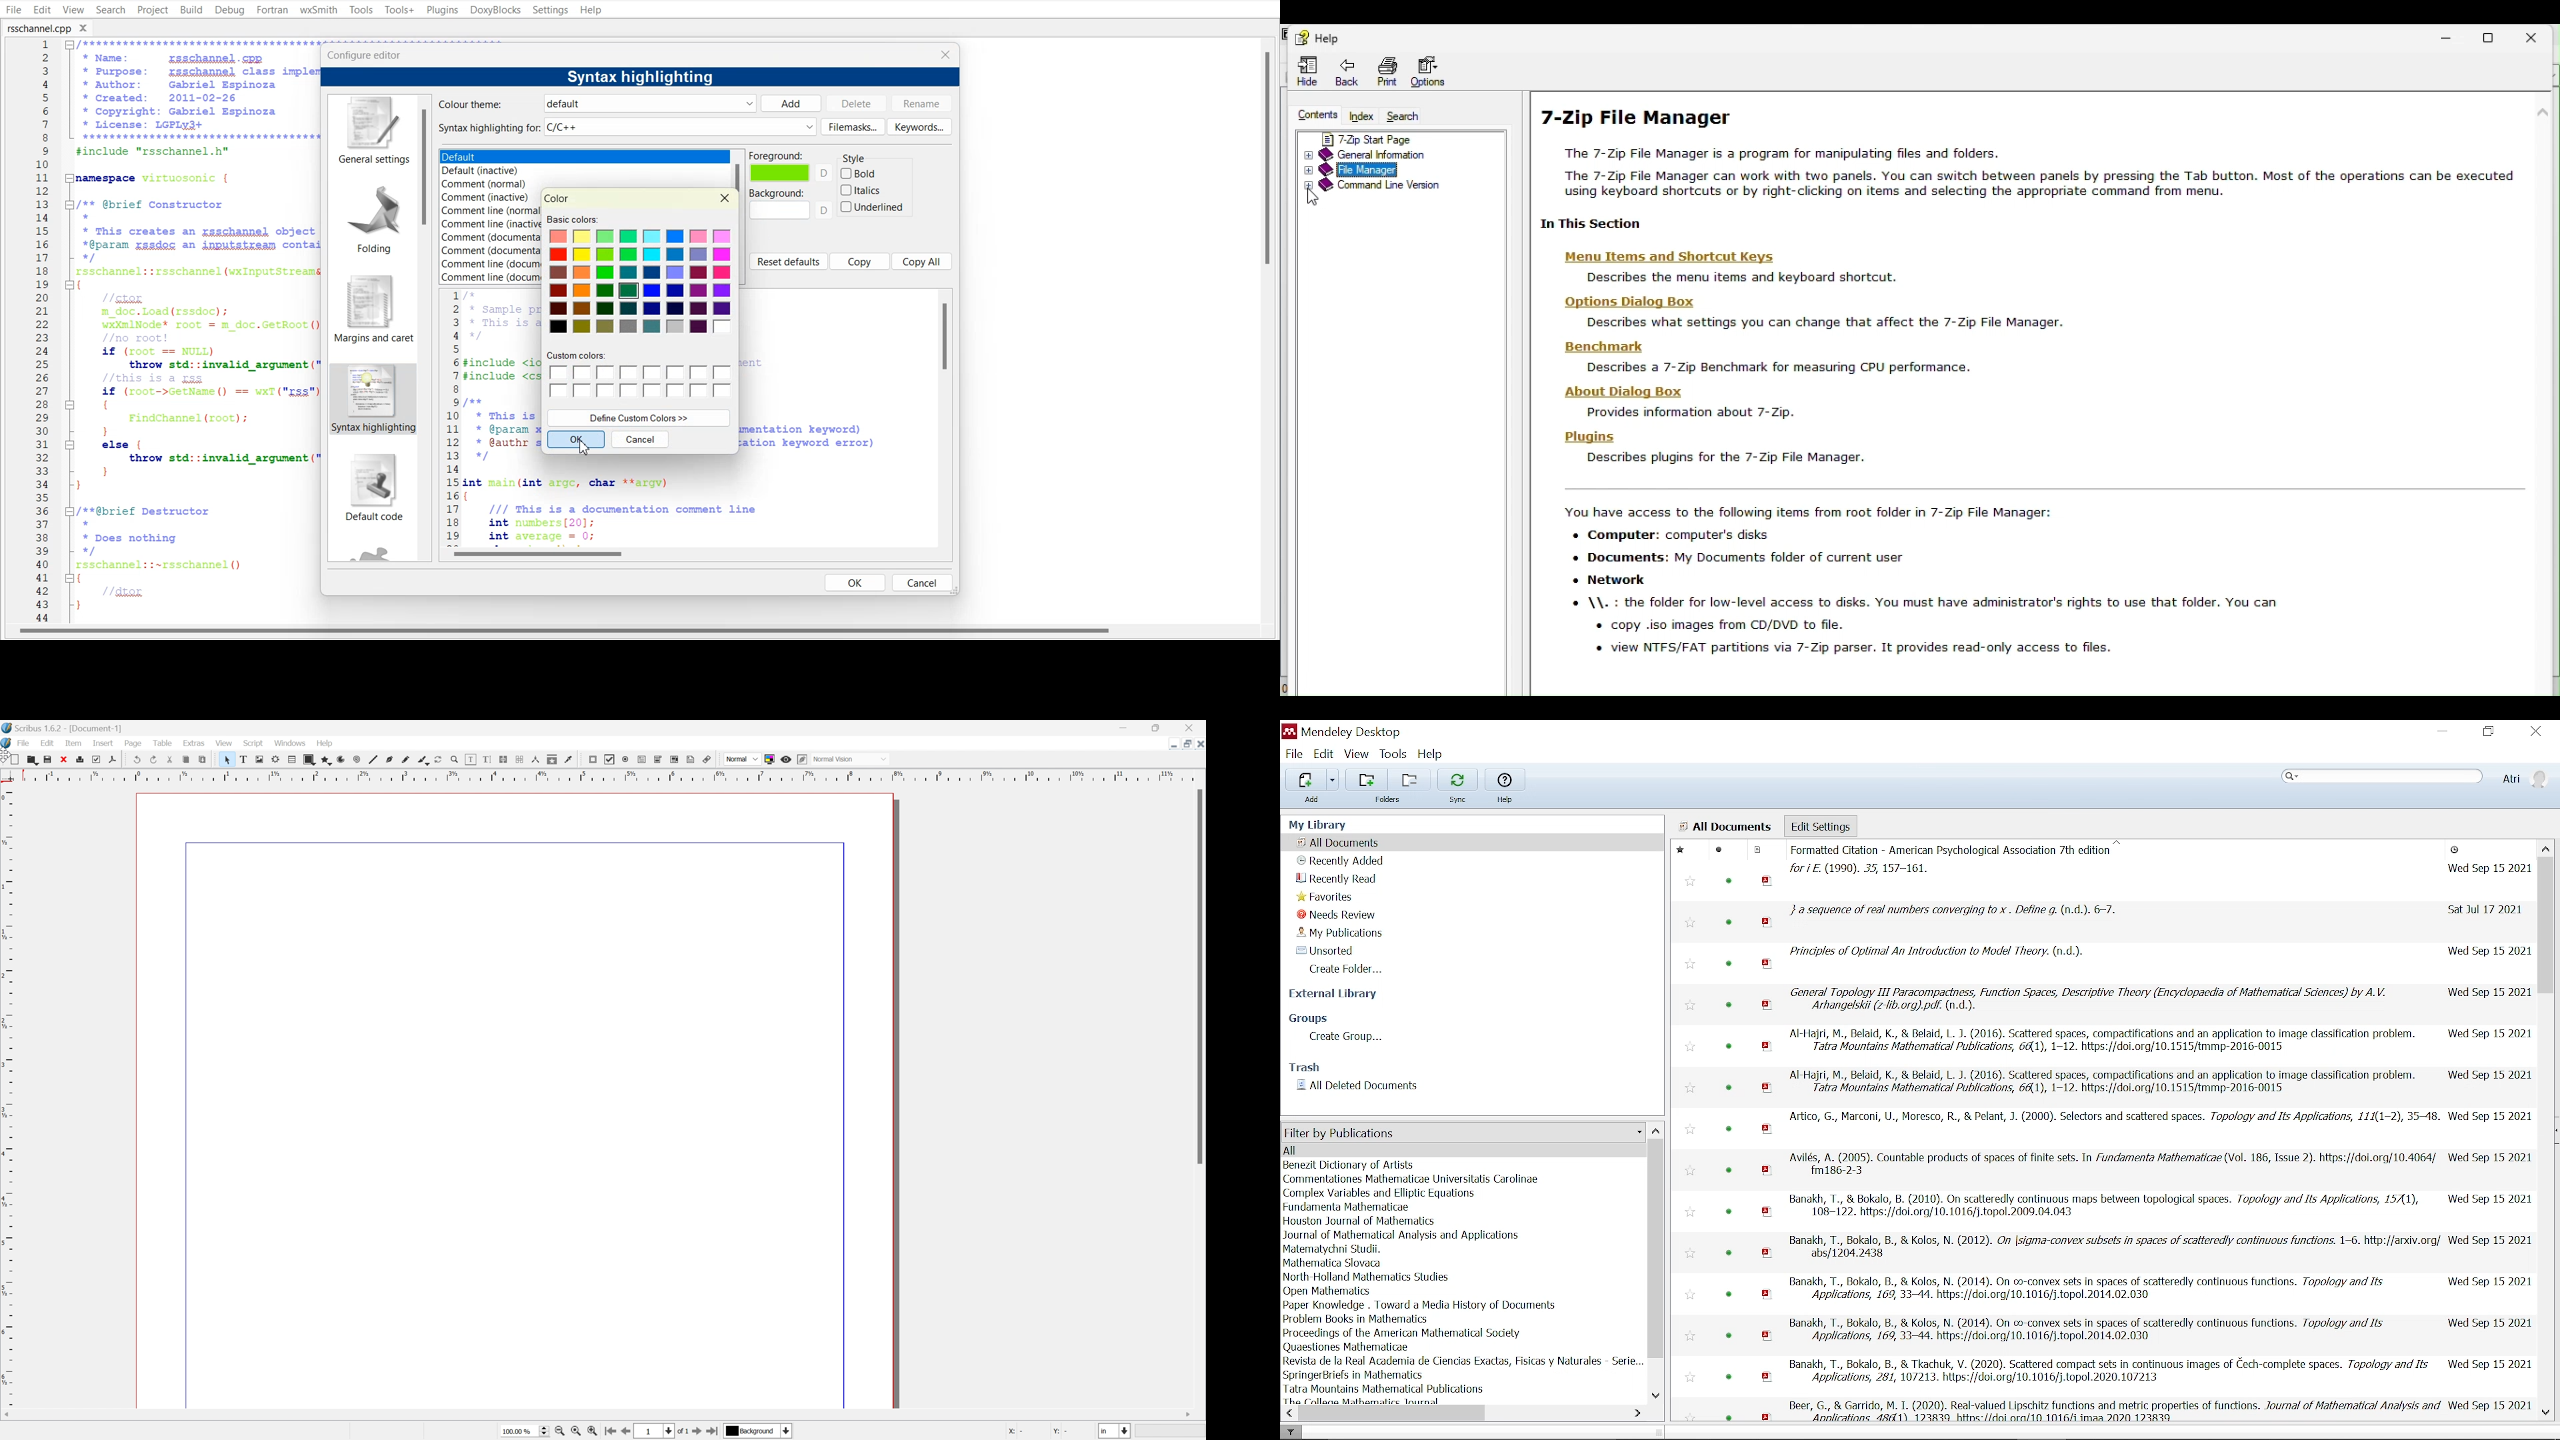 This screenshot has width=2576, height=1456. I want to click on shape, so click(310, 760).